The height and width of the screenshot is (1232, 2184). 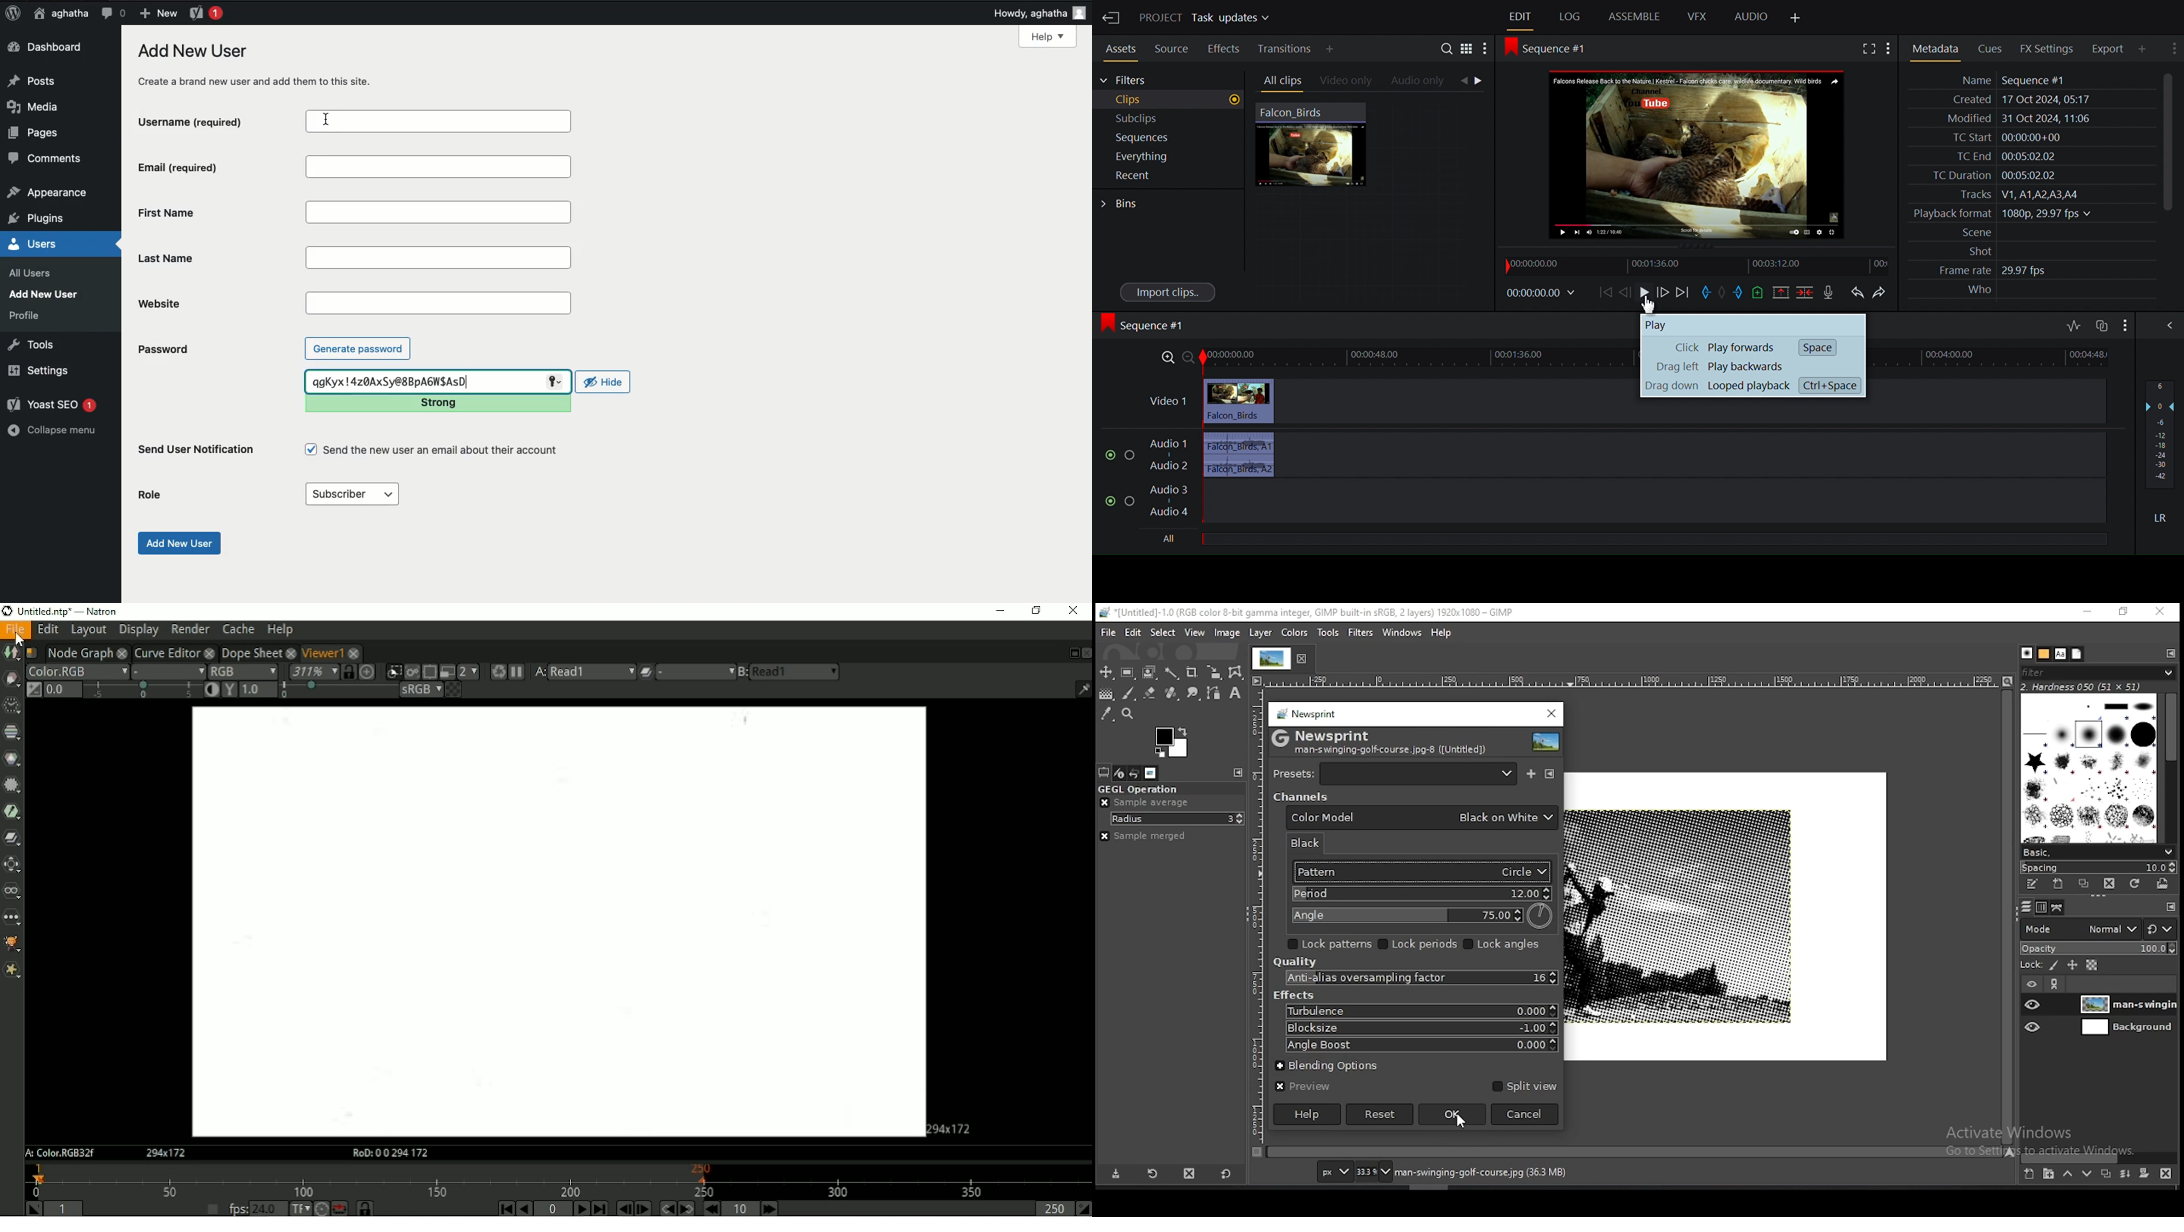 What do you see at coordinates (1168, 540) in the screenshot?
I see `All` at bounding box center [1168, 540].